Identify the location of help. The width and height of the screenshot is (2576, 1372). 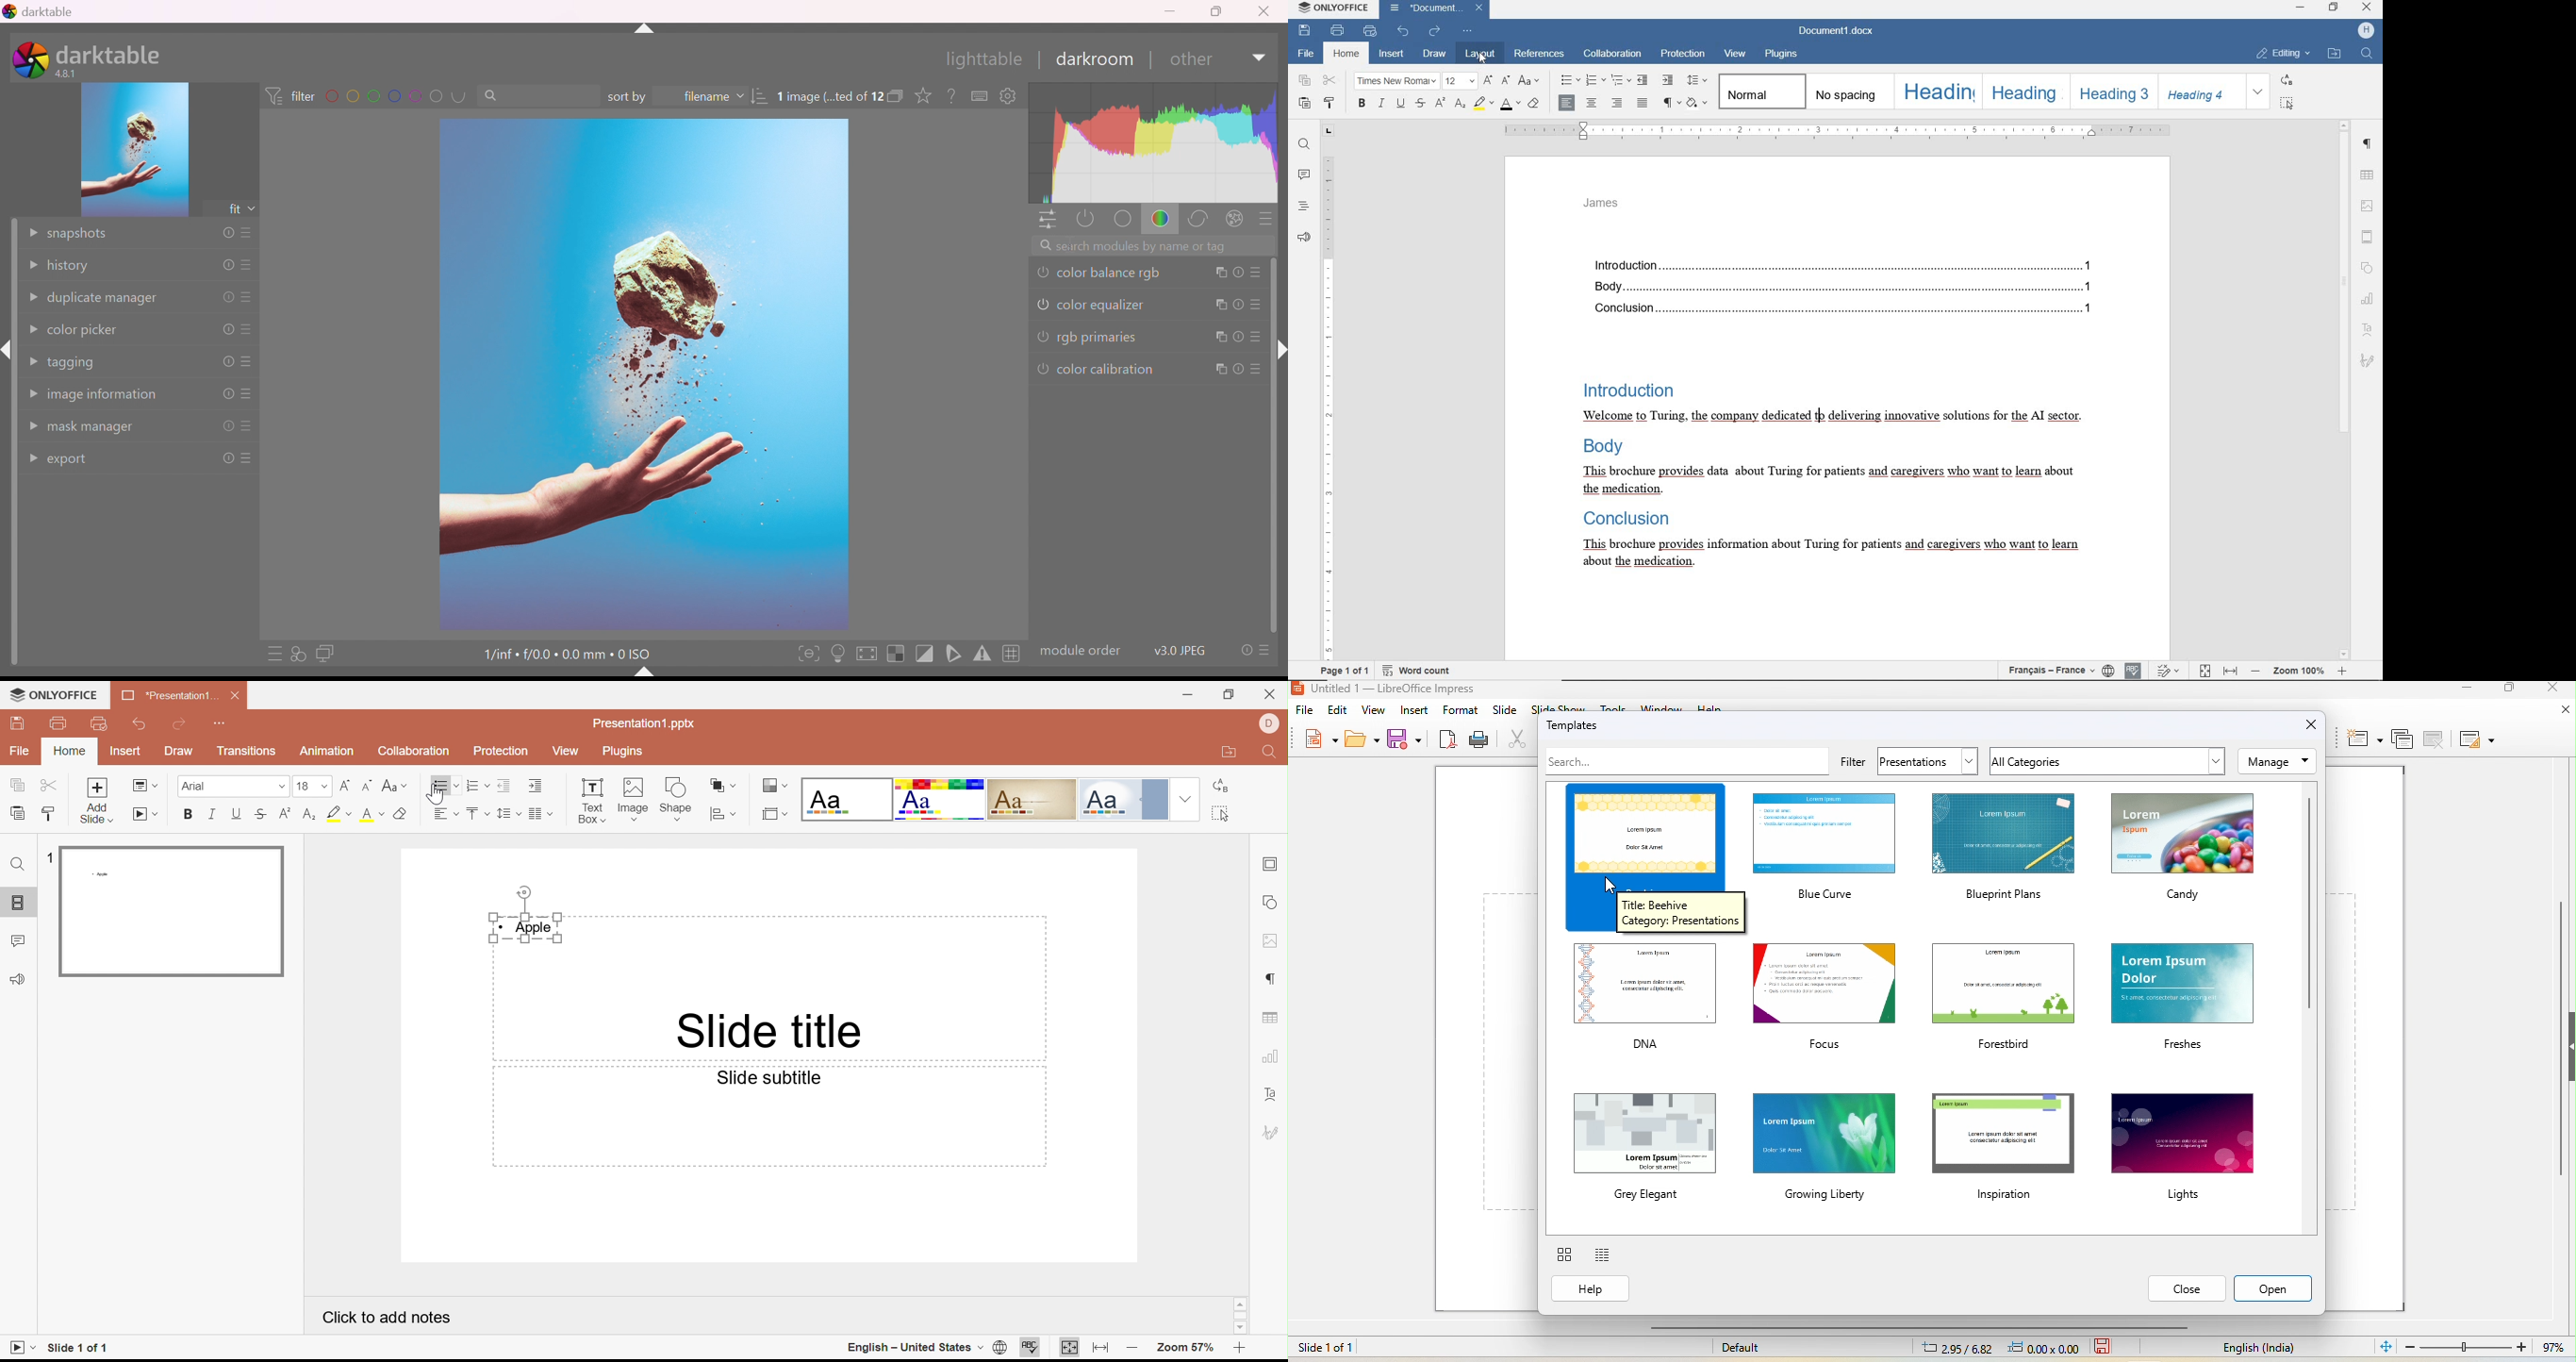
(1591, 1288).